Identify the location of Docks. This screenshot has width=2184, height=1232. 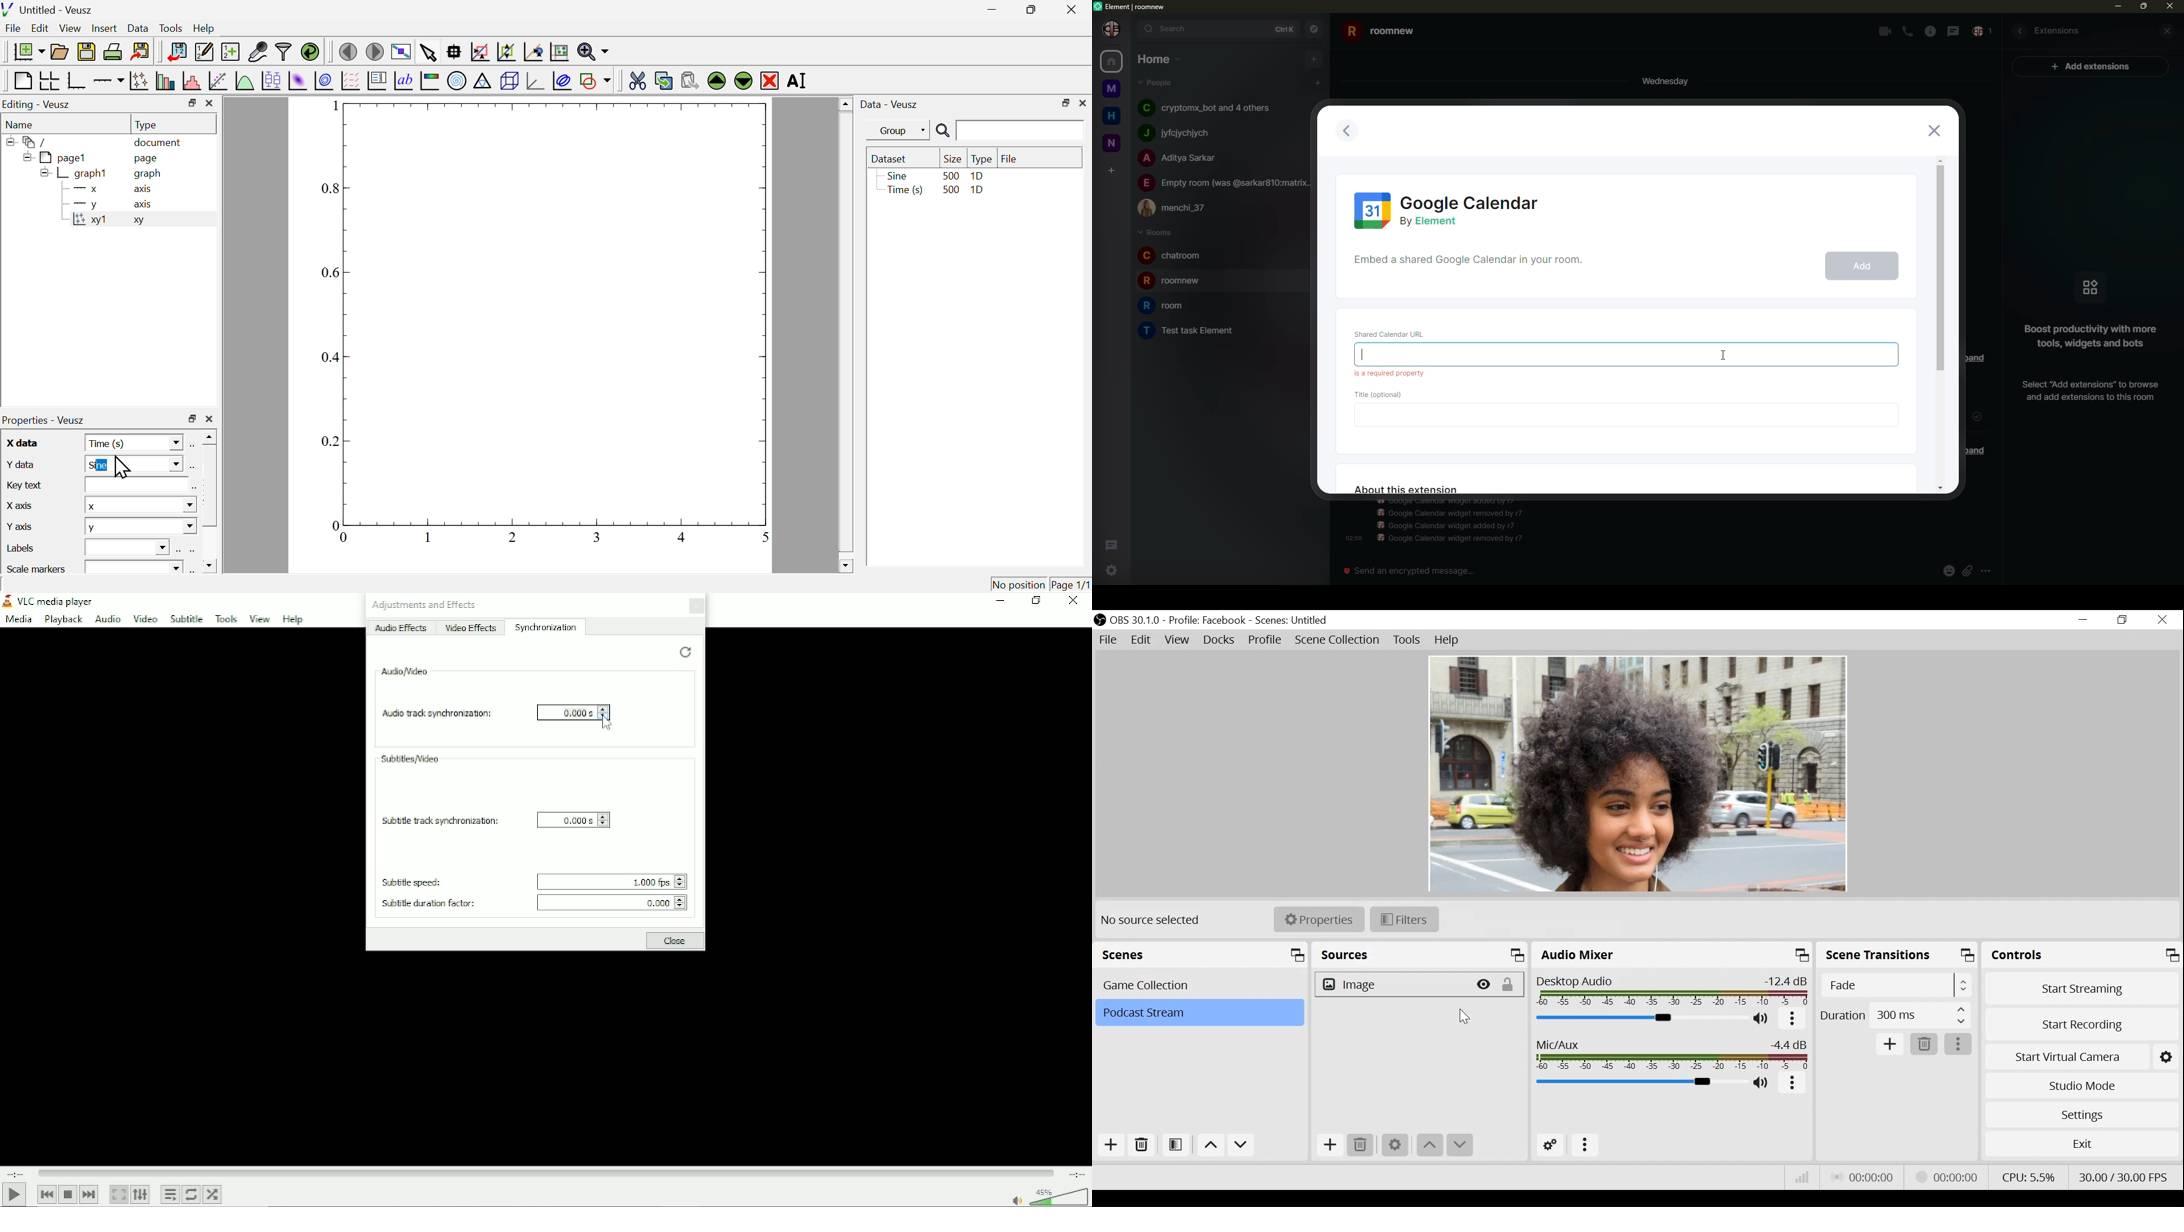
(1219, 641).